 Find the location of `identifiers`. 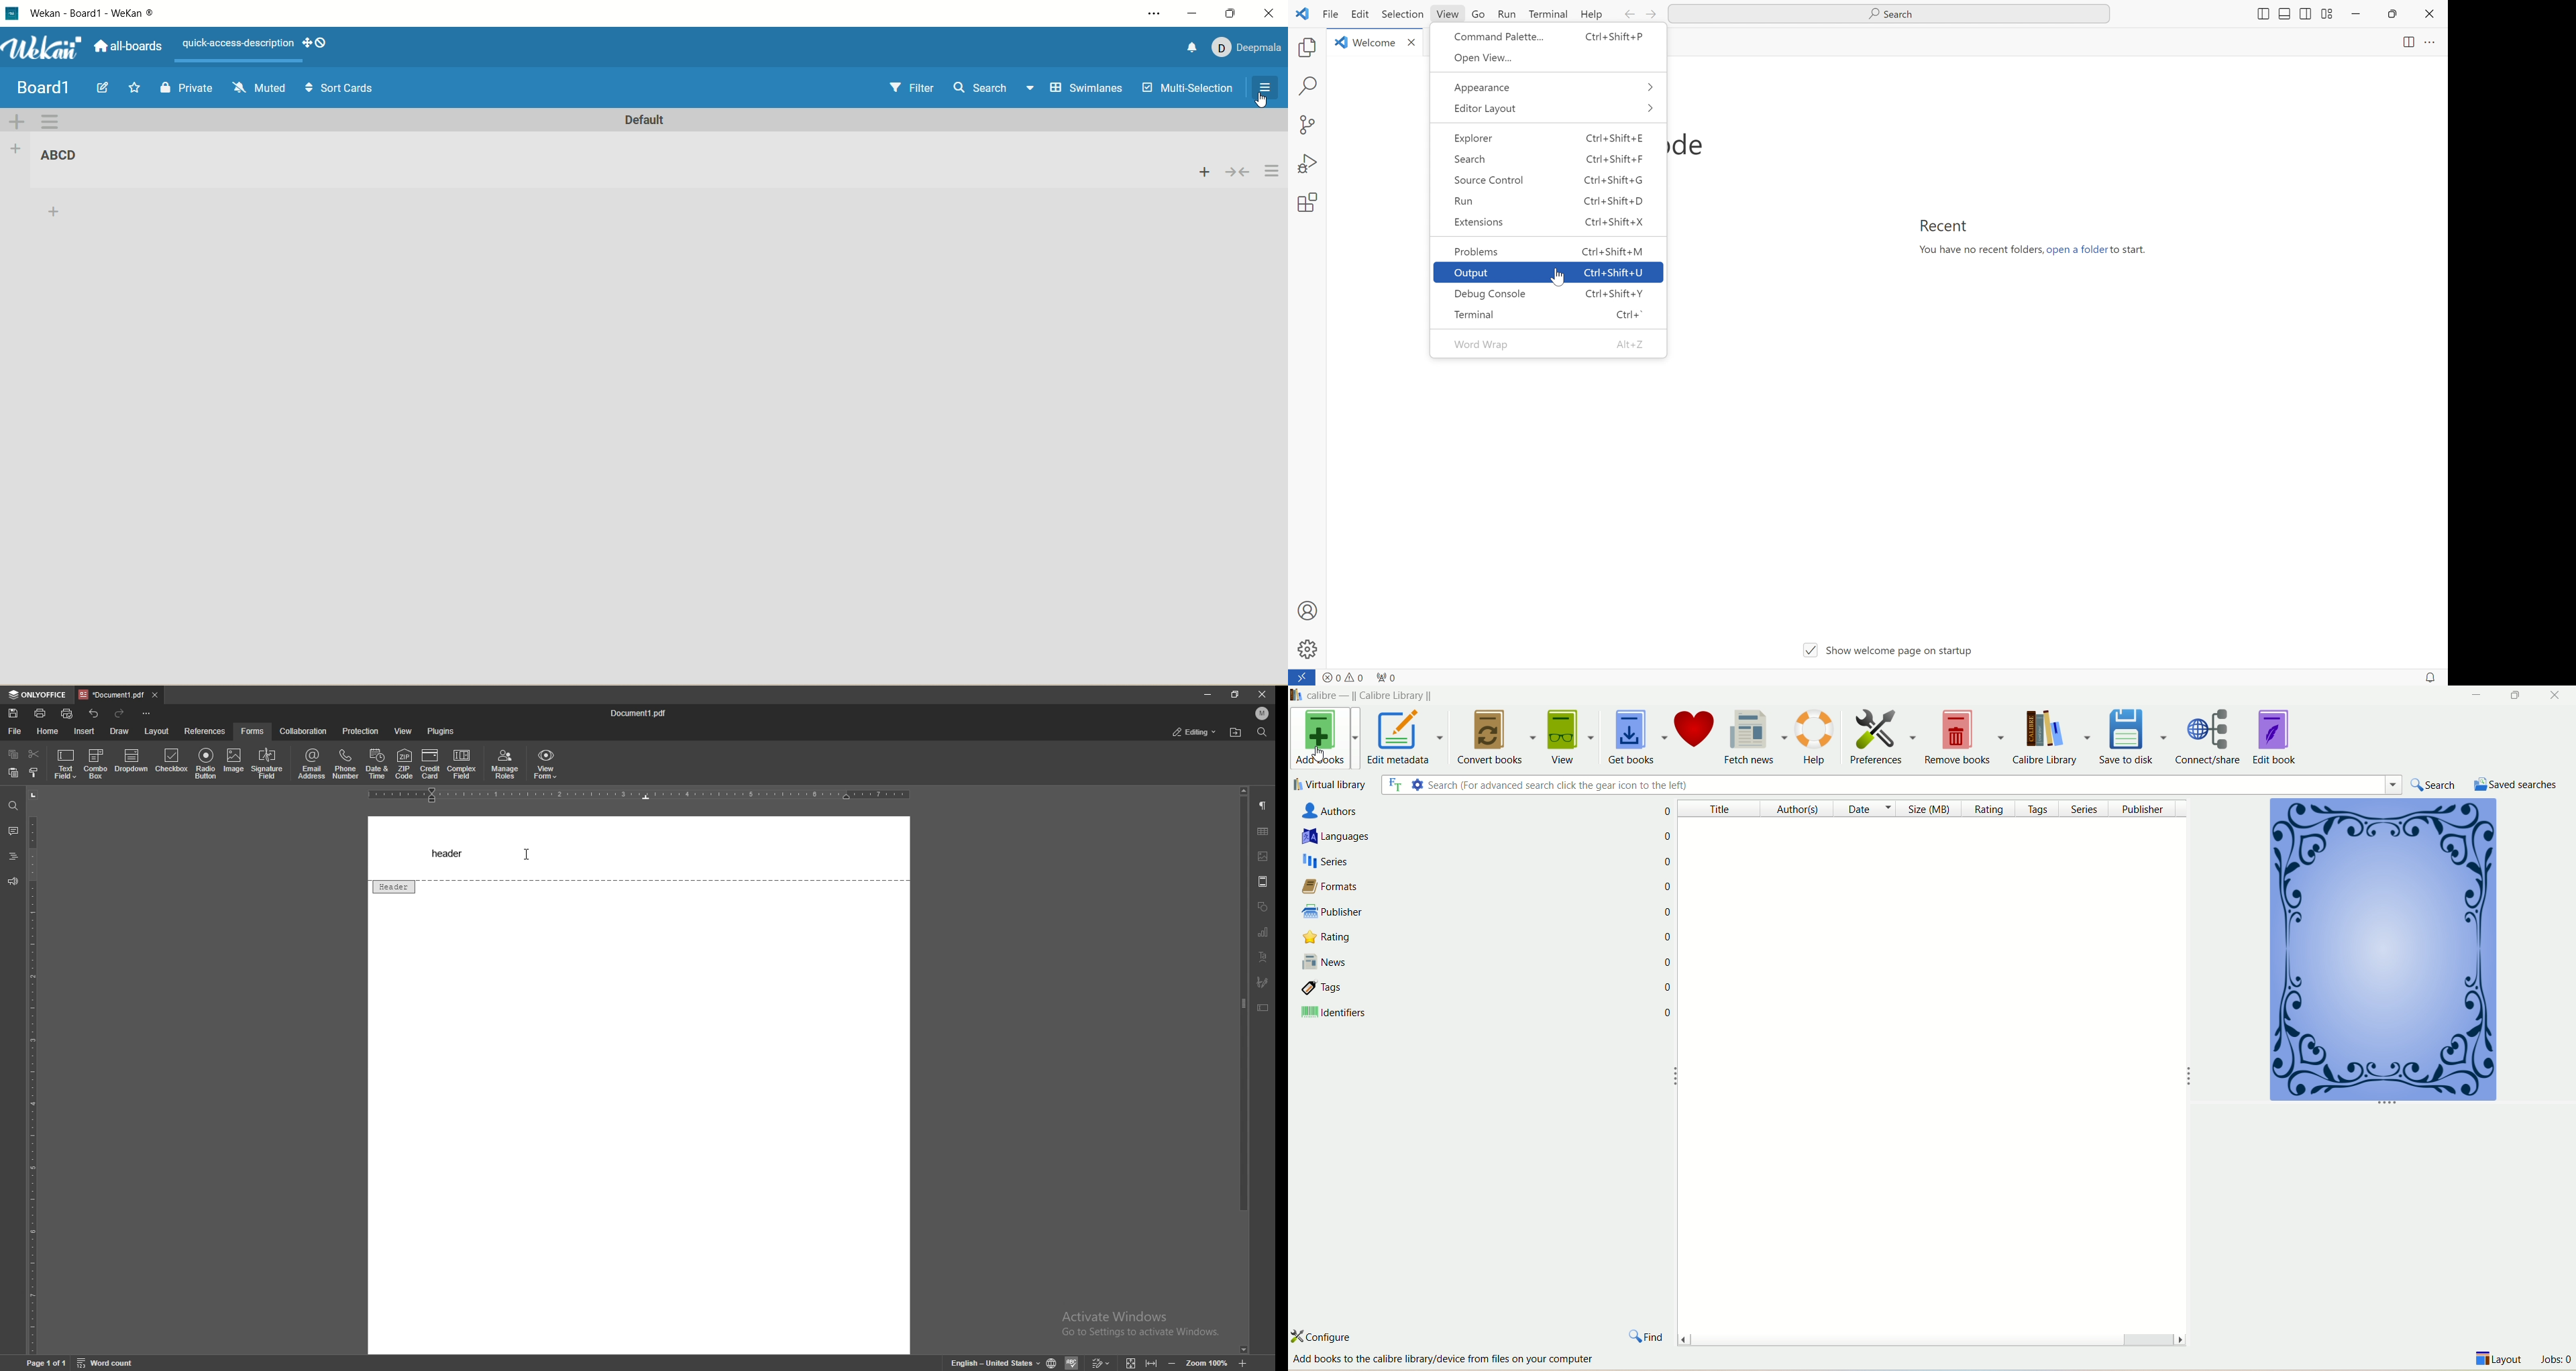

identifiers is located at coordinates (1468, 1015).